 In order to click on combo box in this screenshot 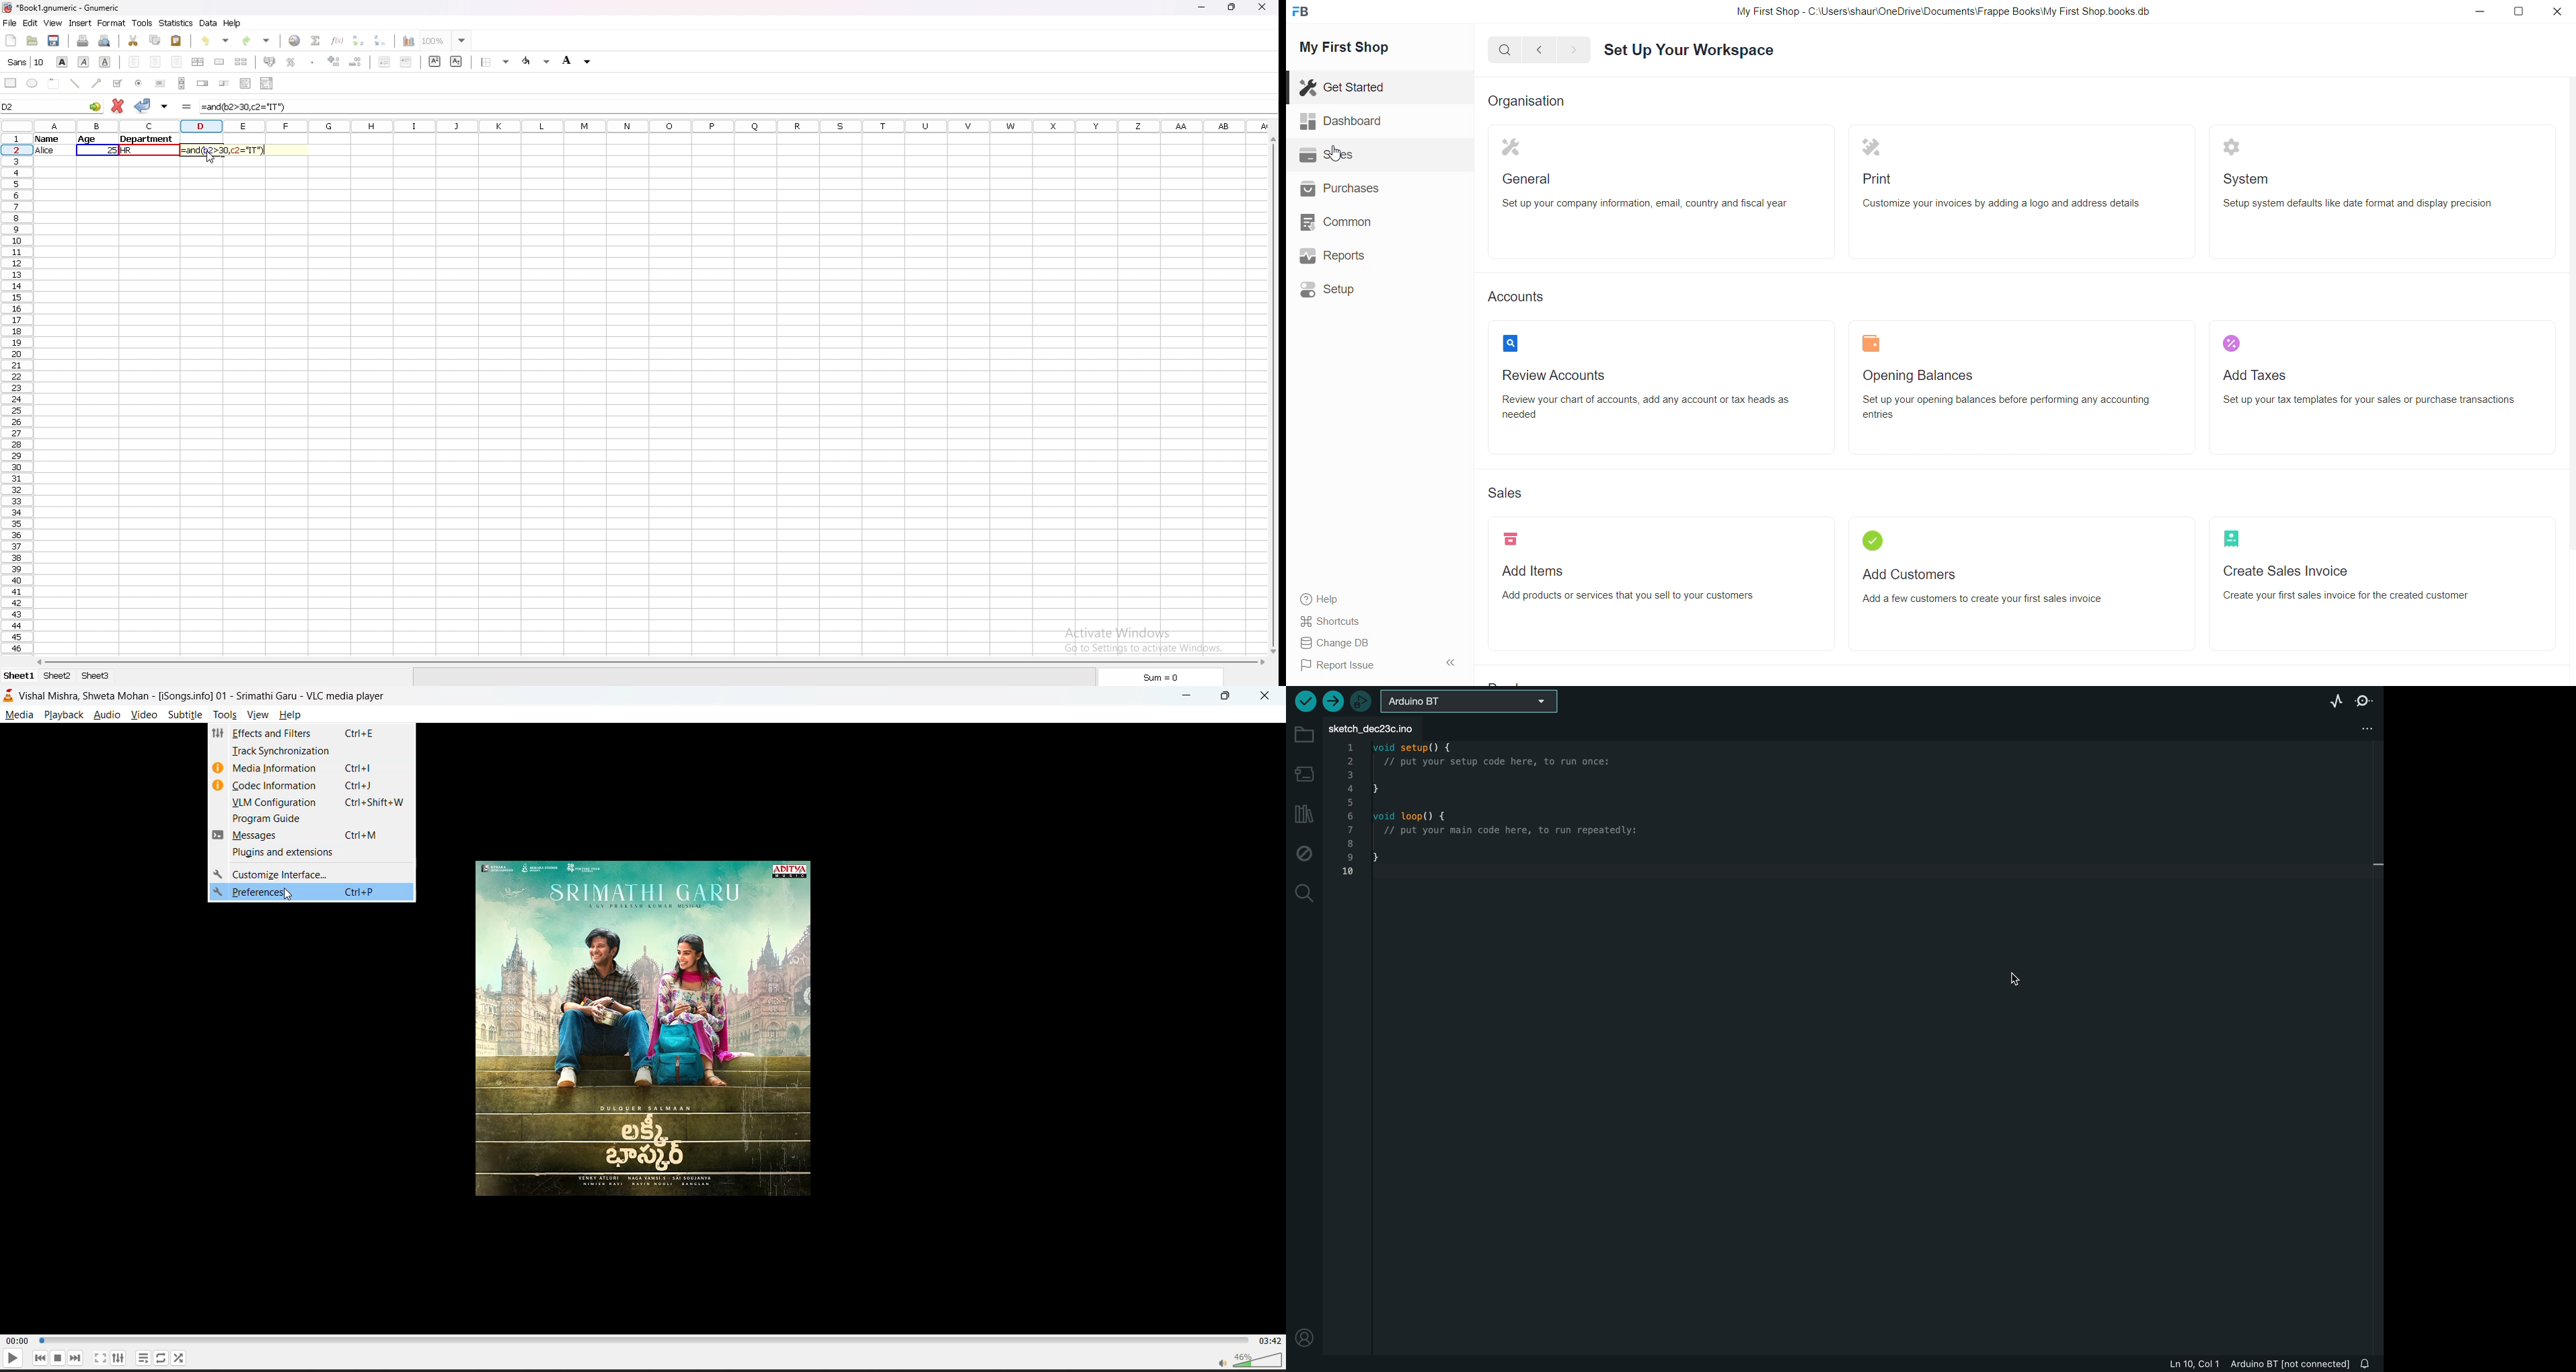, I will do `click(267, 83)`.